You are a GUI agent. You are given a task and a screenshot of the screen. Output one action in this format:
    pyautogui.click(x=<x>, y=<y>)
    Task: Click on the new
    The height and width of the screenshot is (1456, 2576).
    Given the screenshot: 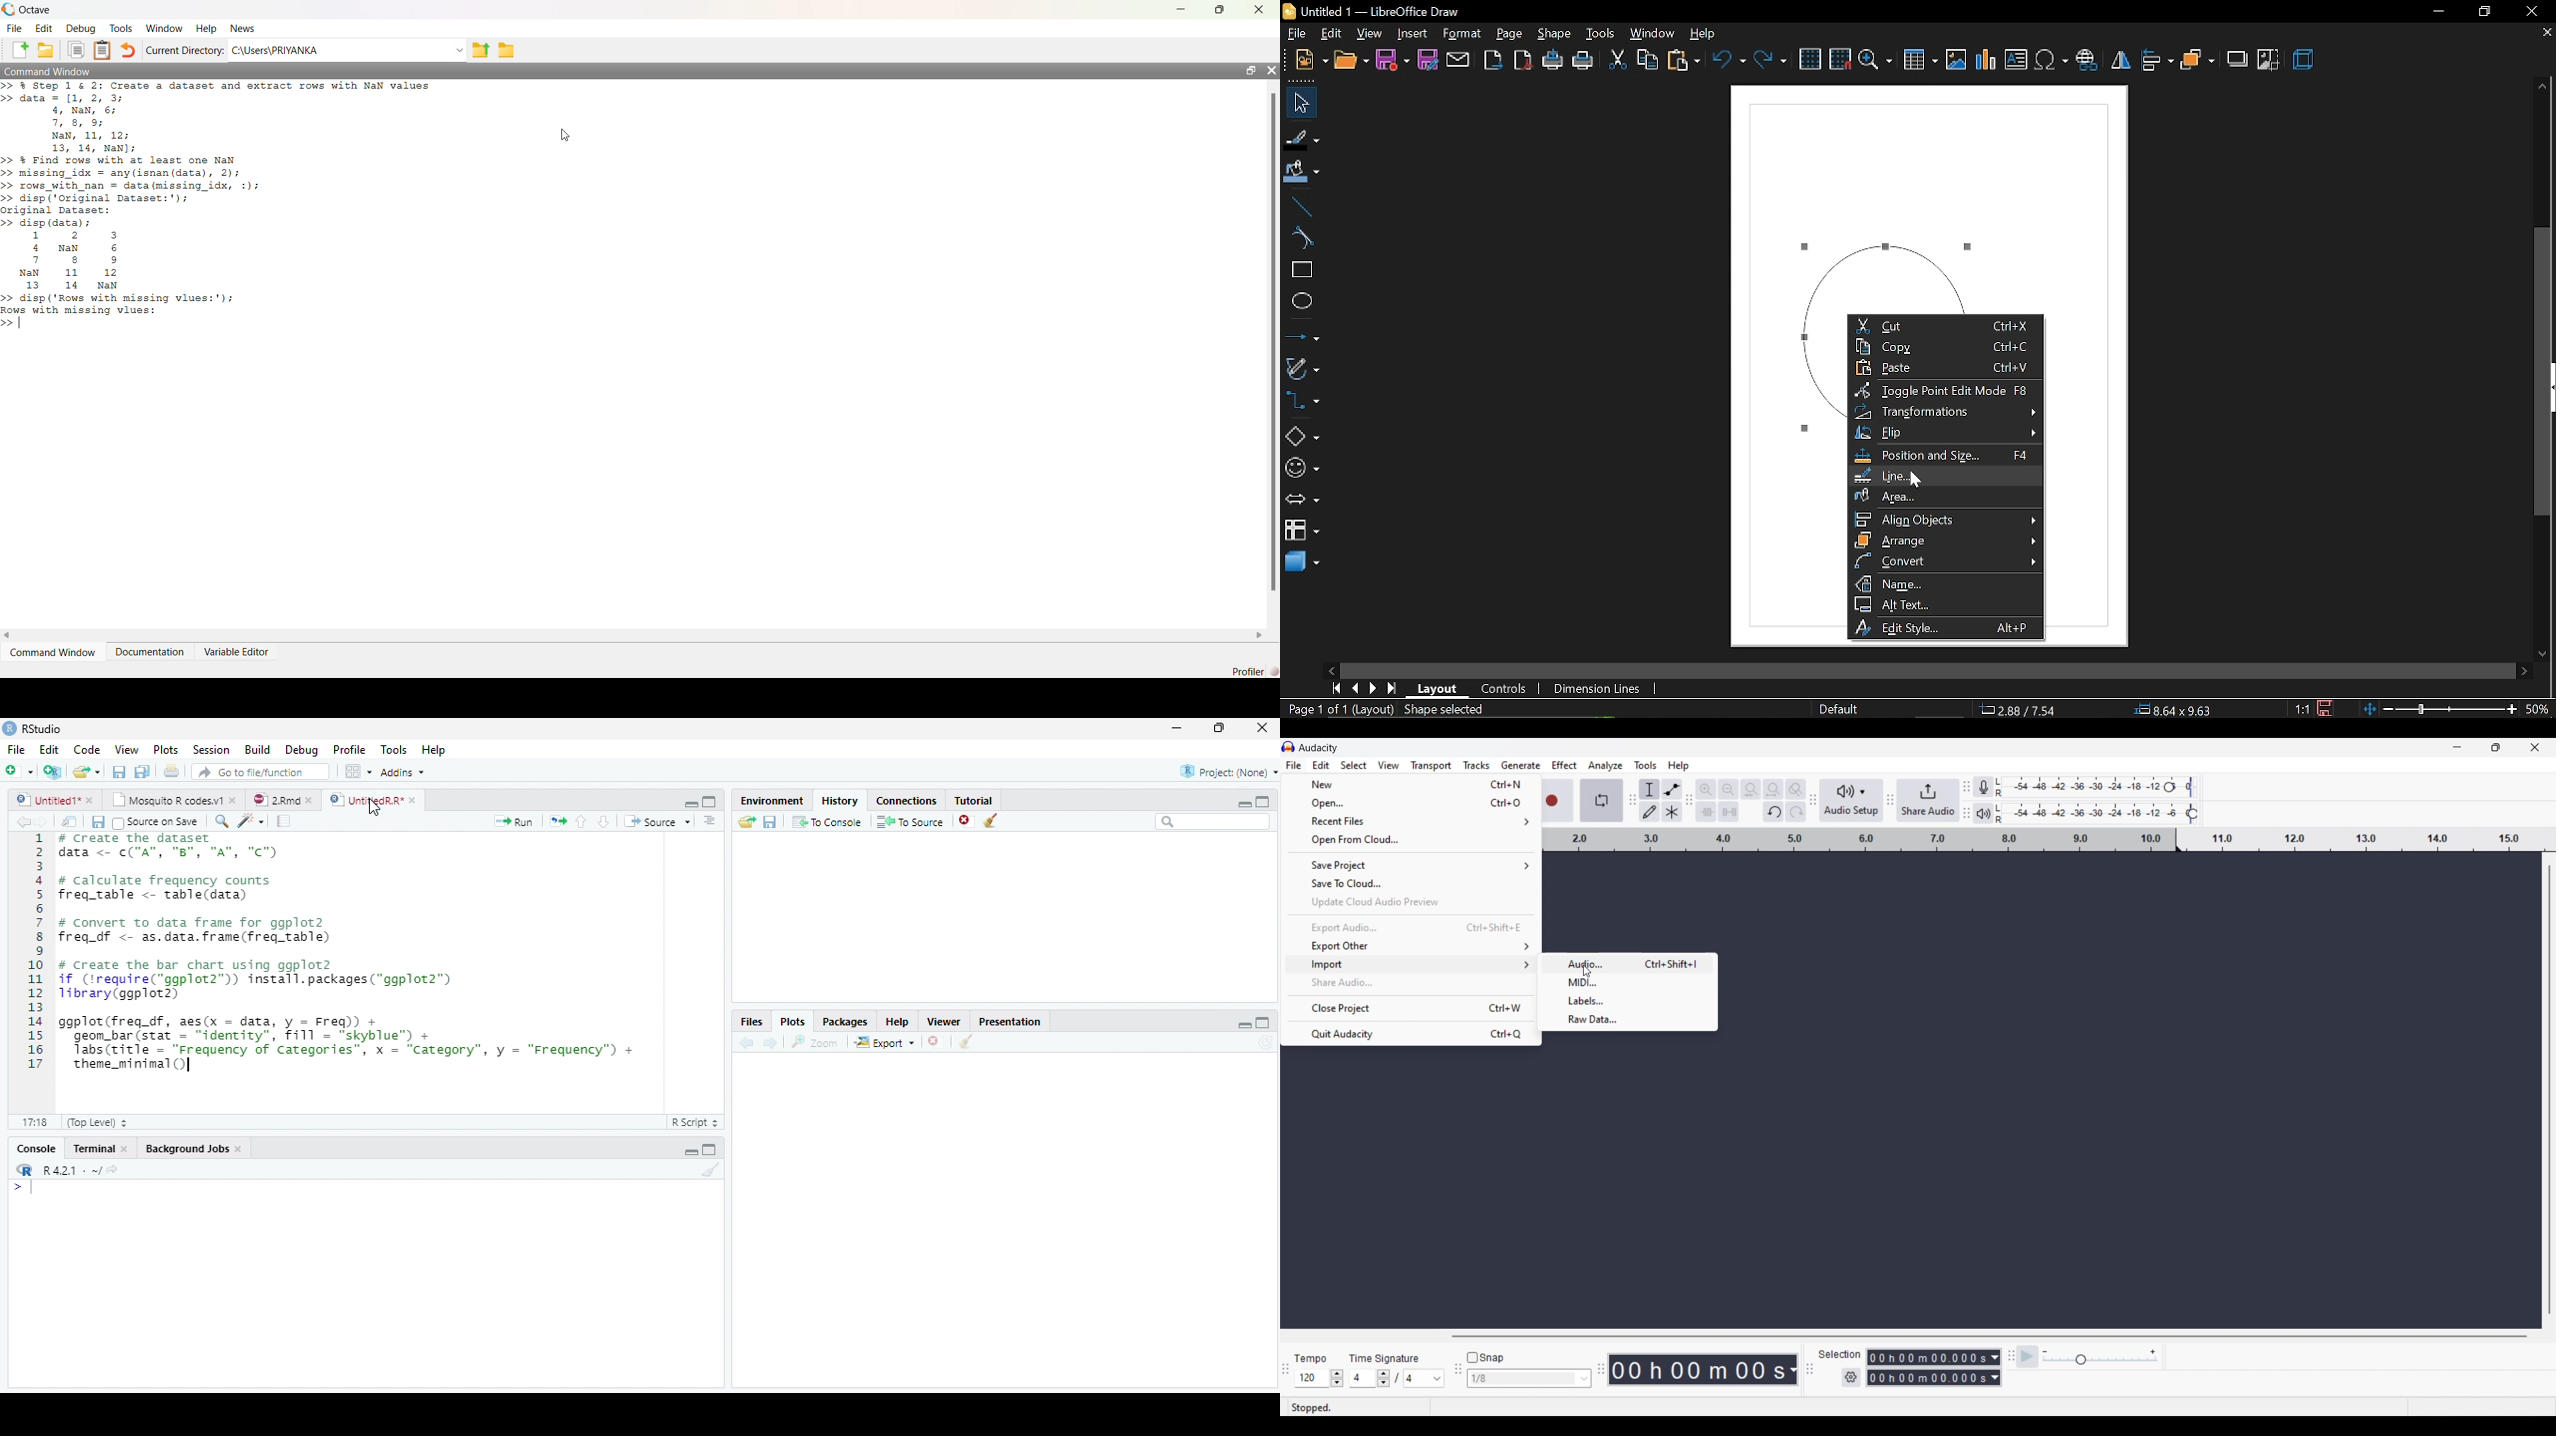 What is the action you would take?
    pyautogui.click(x=1352, y=61)
    